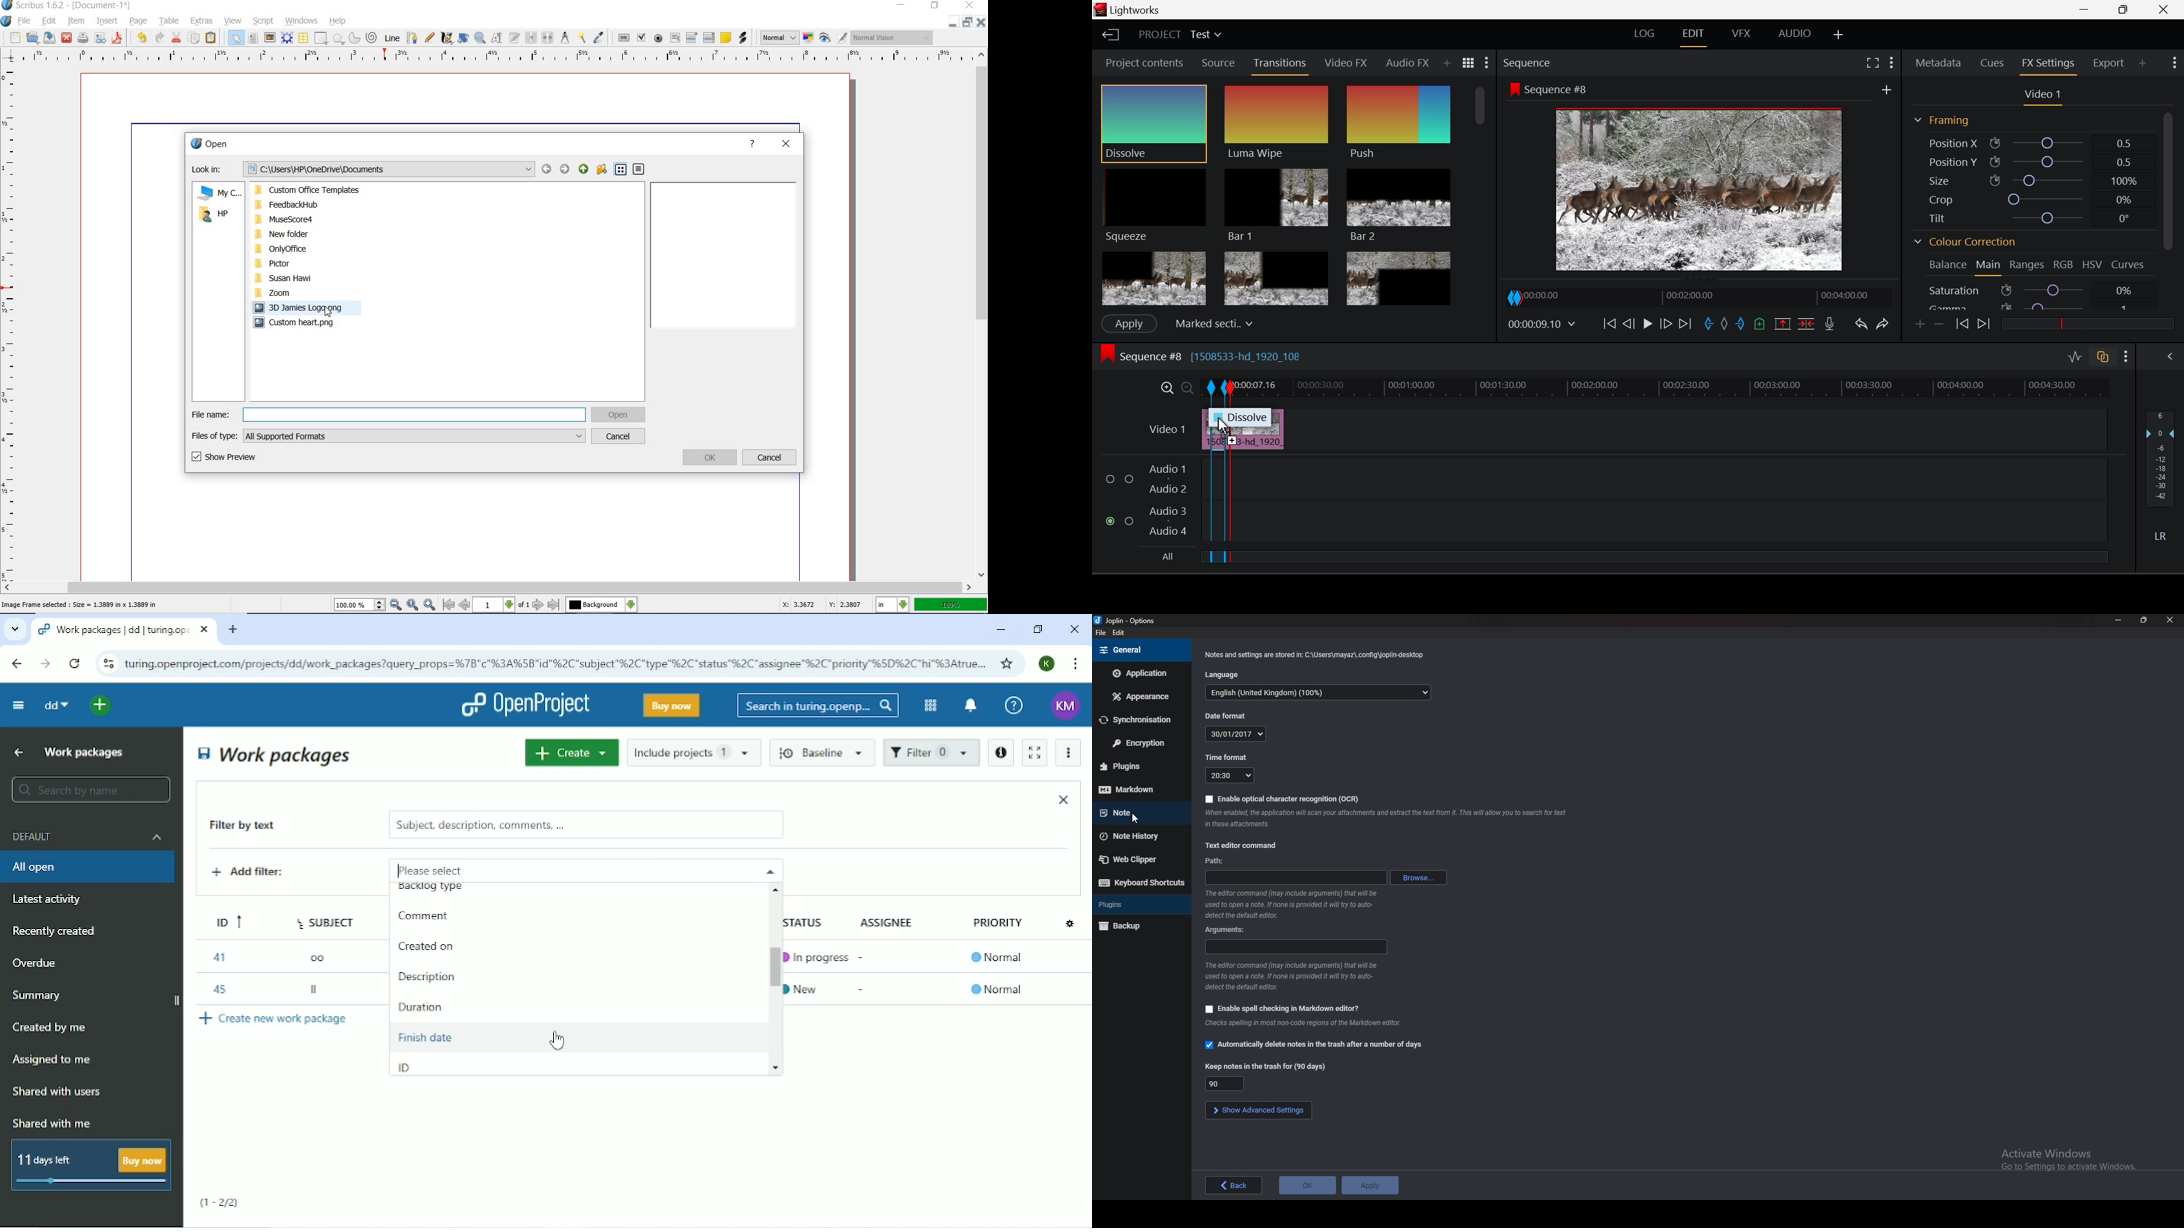 The height and width of the screenshot is (1232, 2184). I want to click on Default, so click(89, 836).